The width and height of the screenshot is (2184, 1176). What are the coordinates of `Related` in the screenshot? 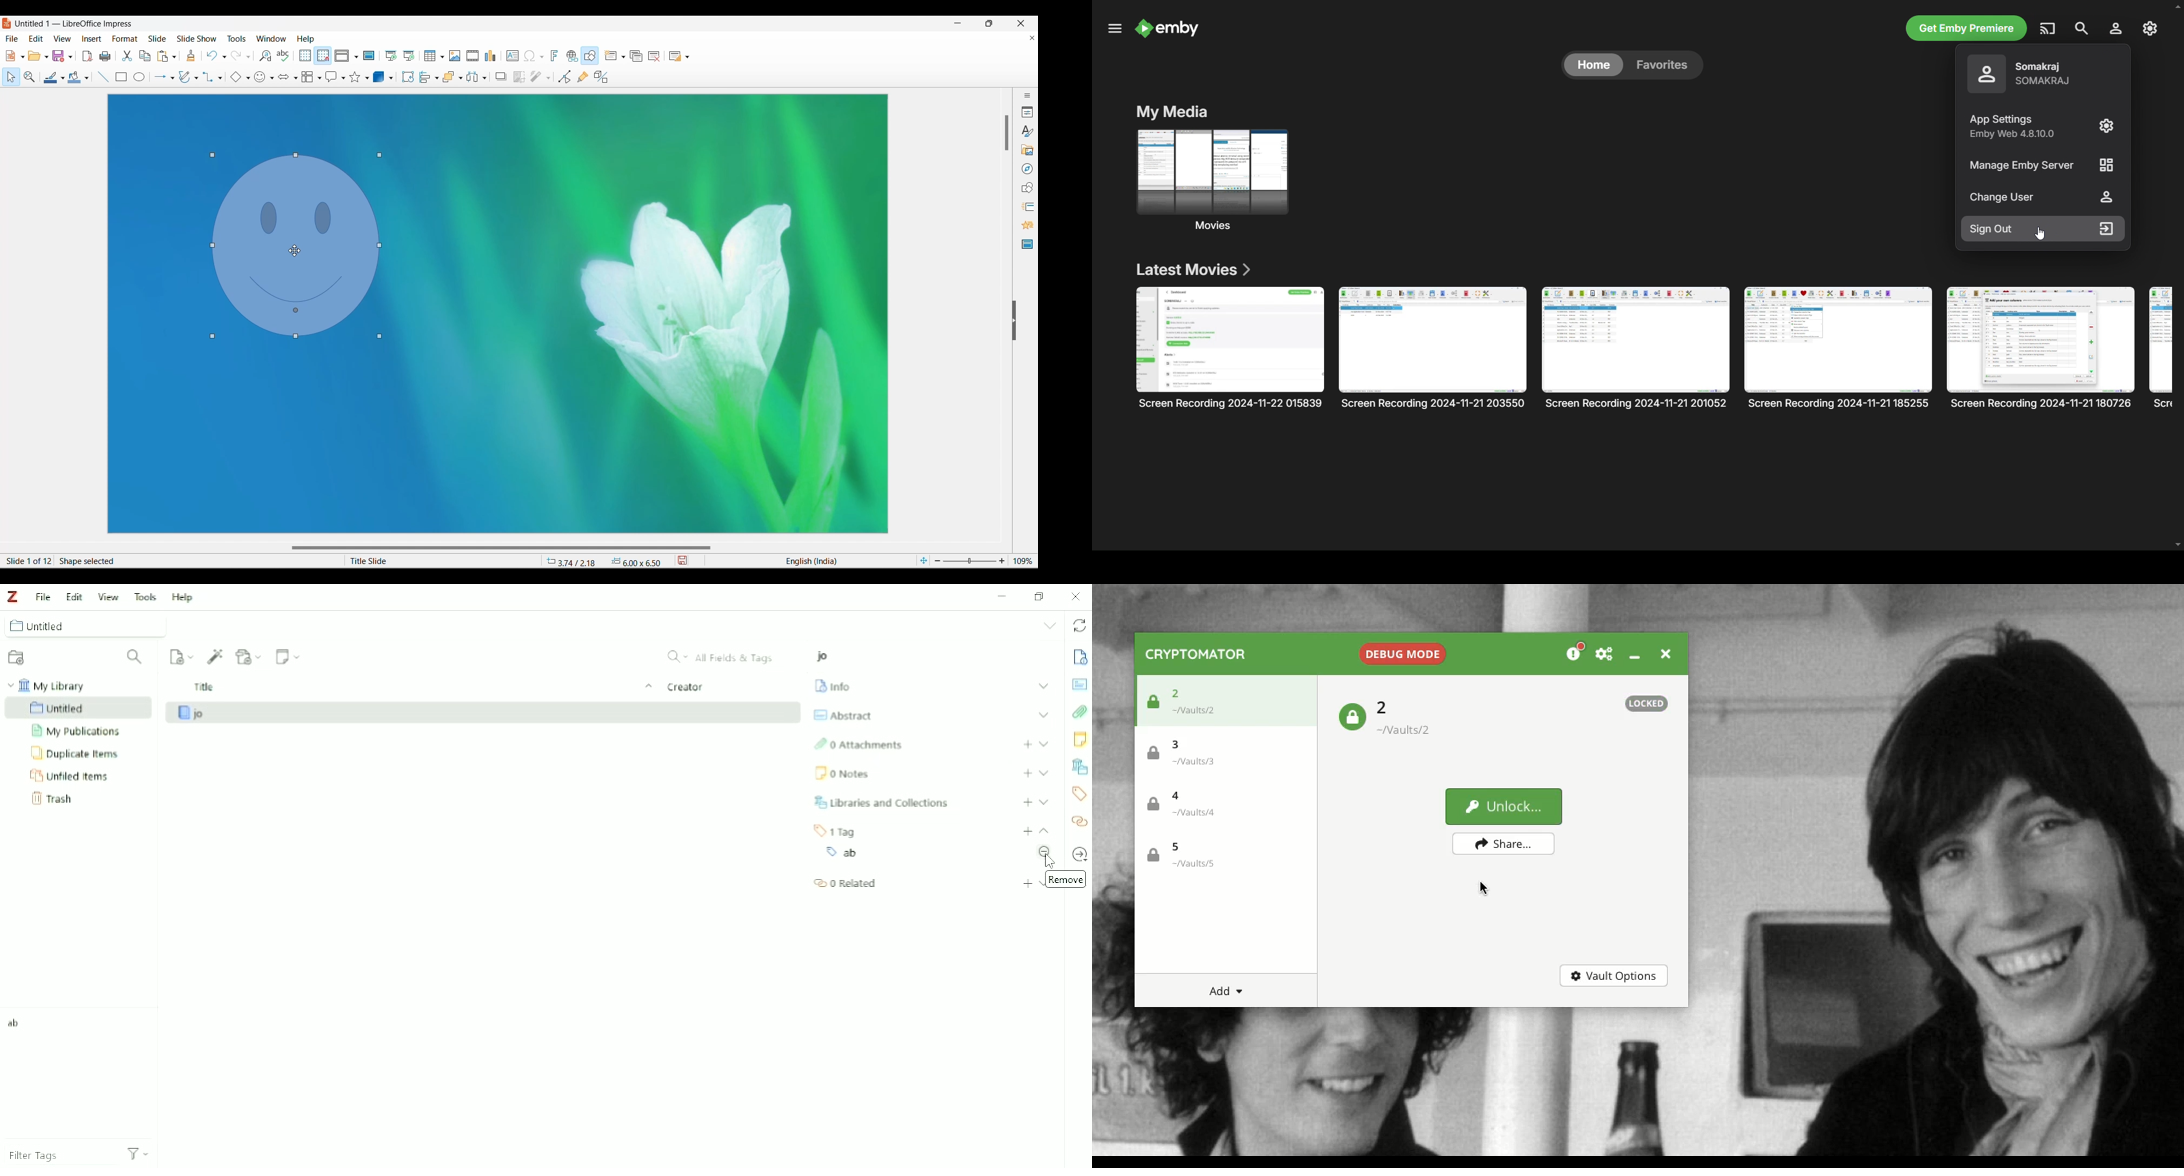 It's located at (1079, 821).